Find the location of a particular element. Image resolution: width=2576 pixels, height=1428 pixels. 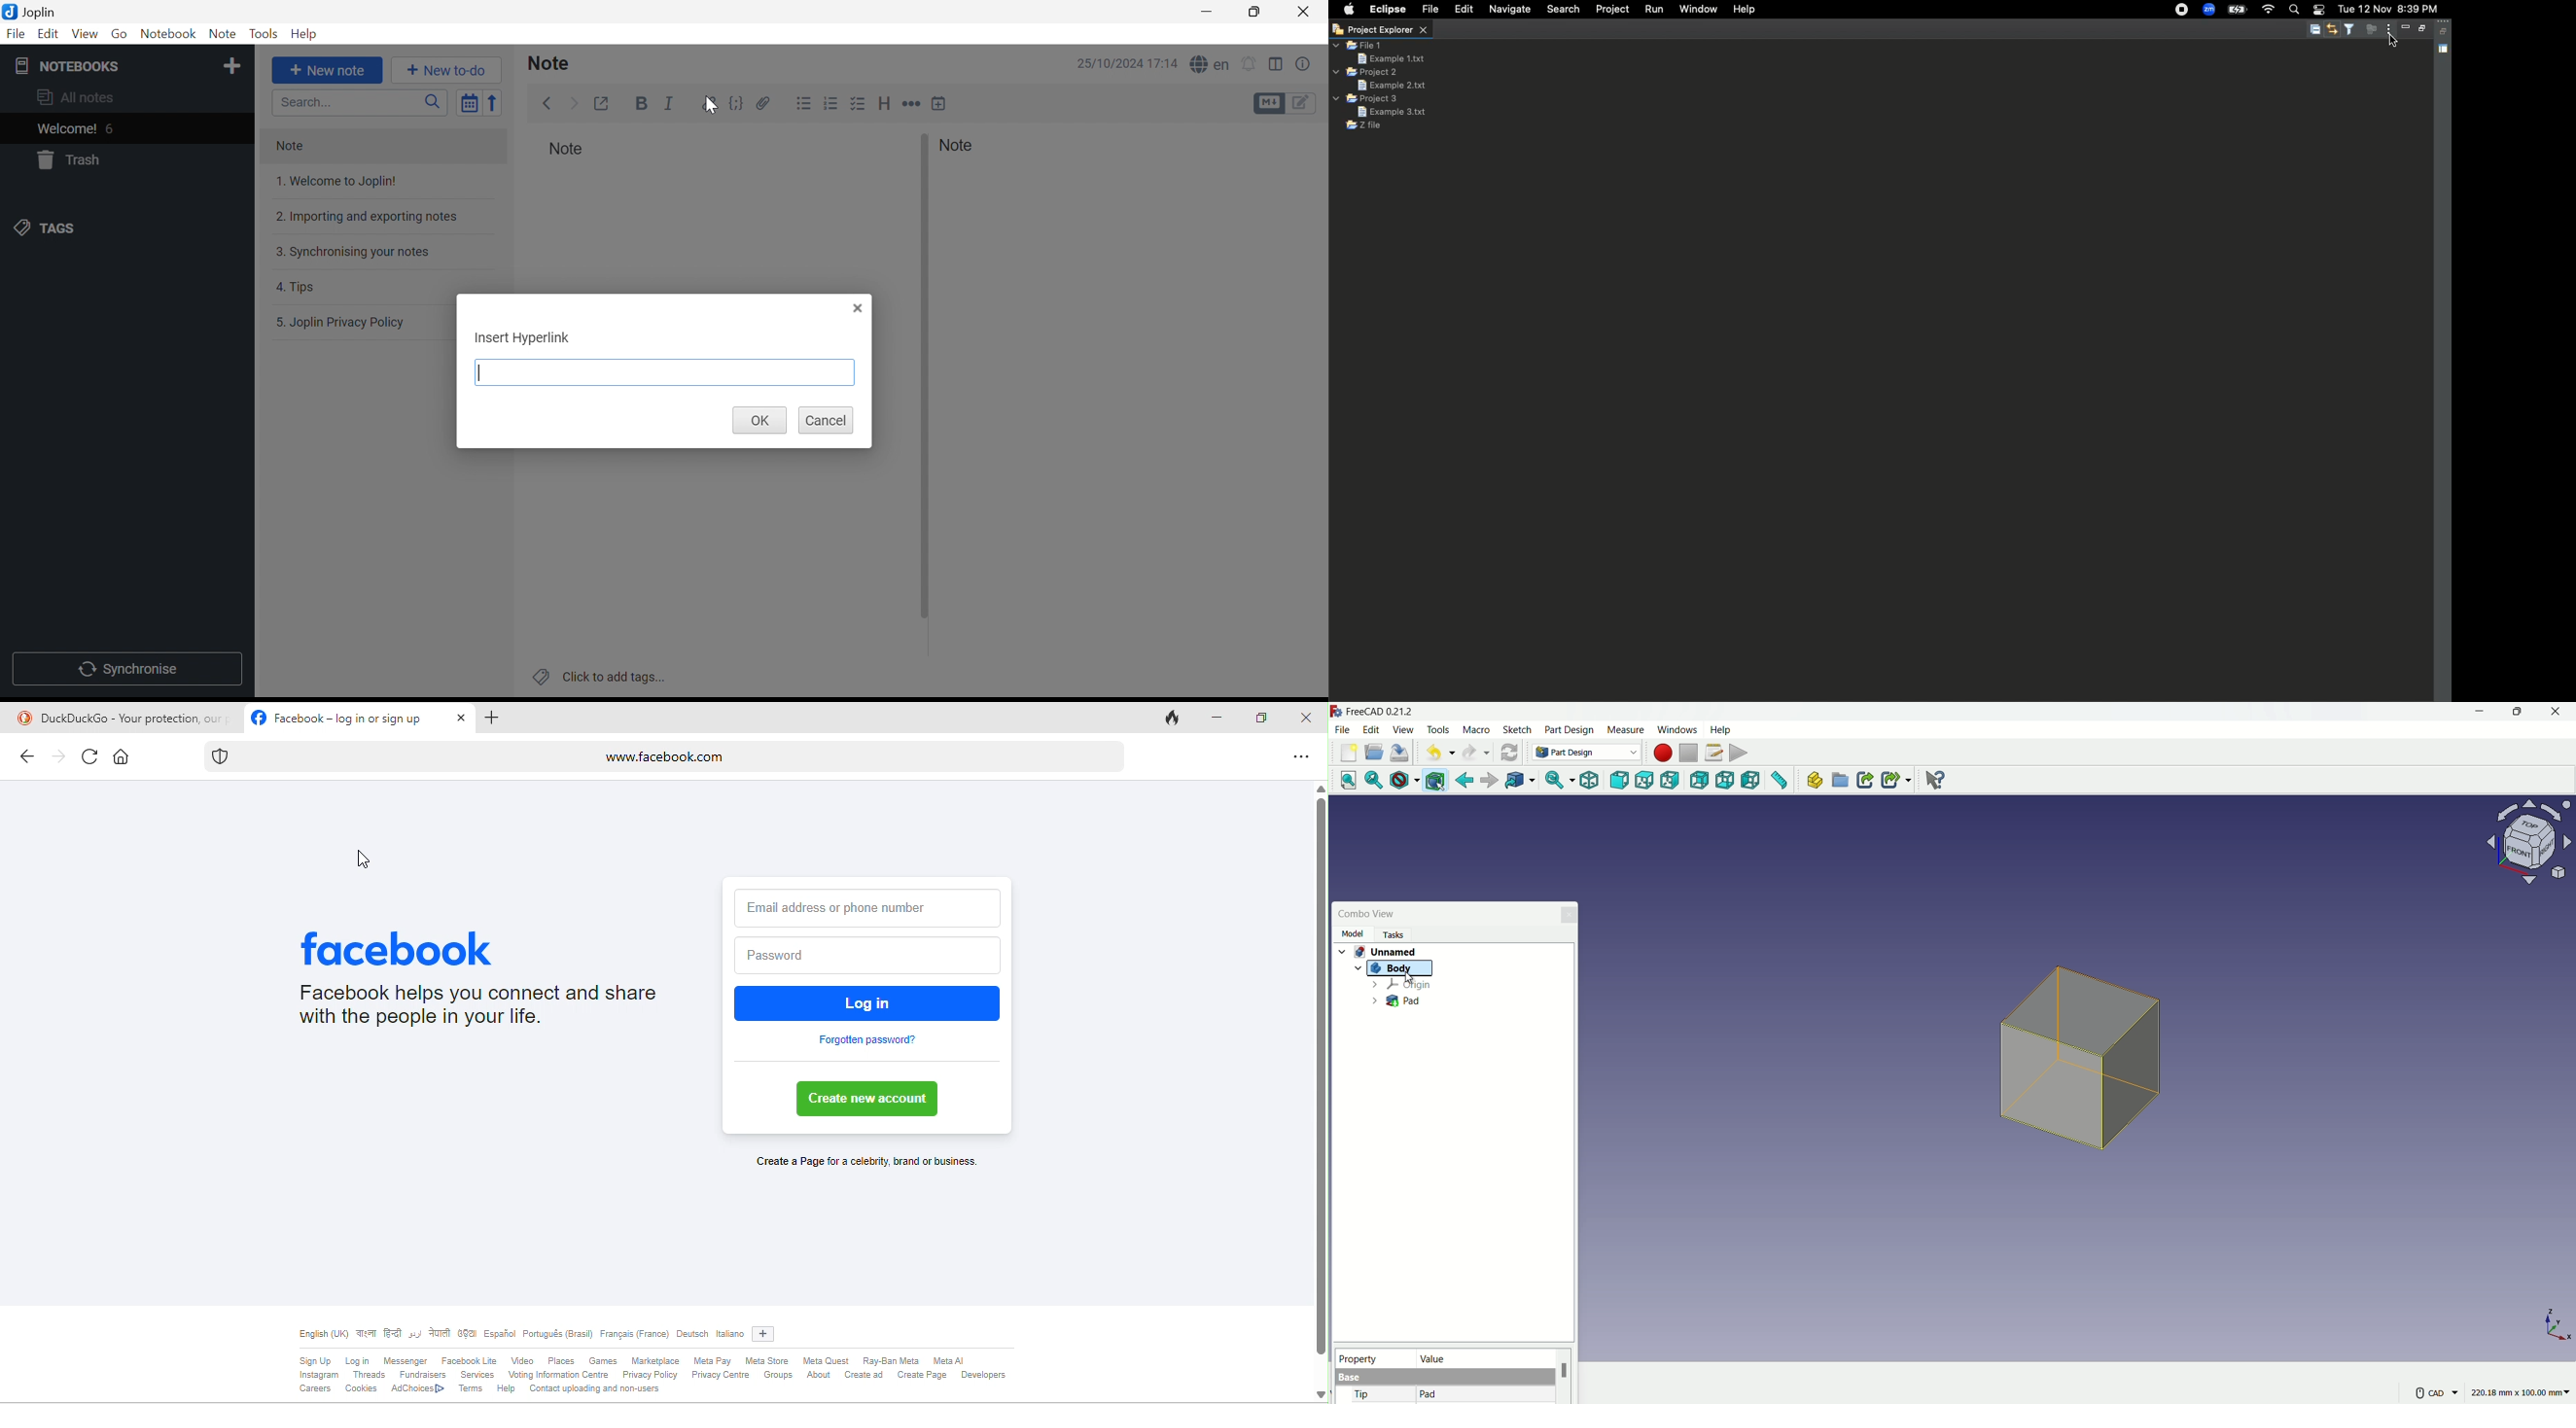

Toggle editors is located at coordinates (1303, 104).